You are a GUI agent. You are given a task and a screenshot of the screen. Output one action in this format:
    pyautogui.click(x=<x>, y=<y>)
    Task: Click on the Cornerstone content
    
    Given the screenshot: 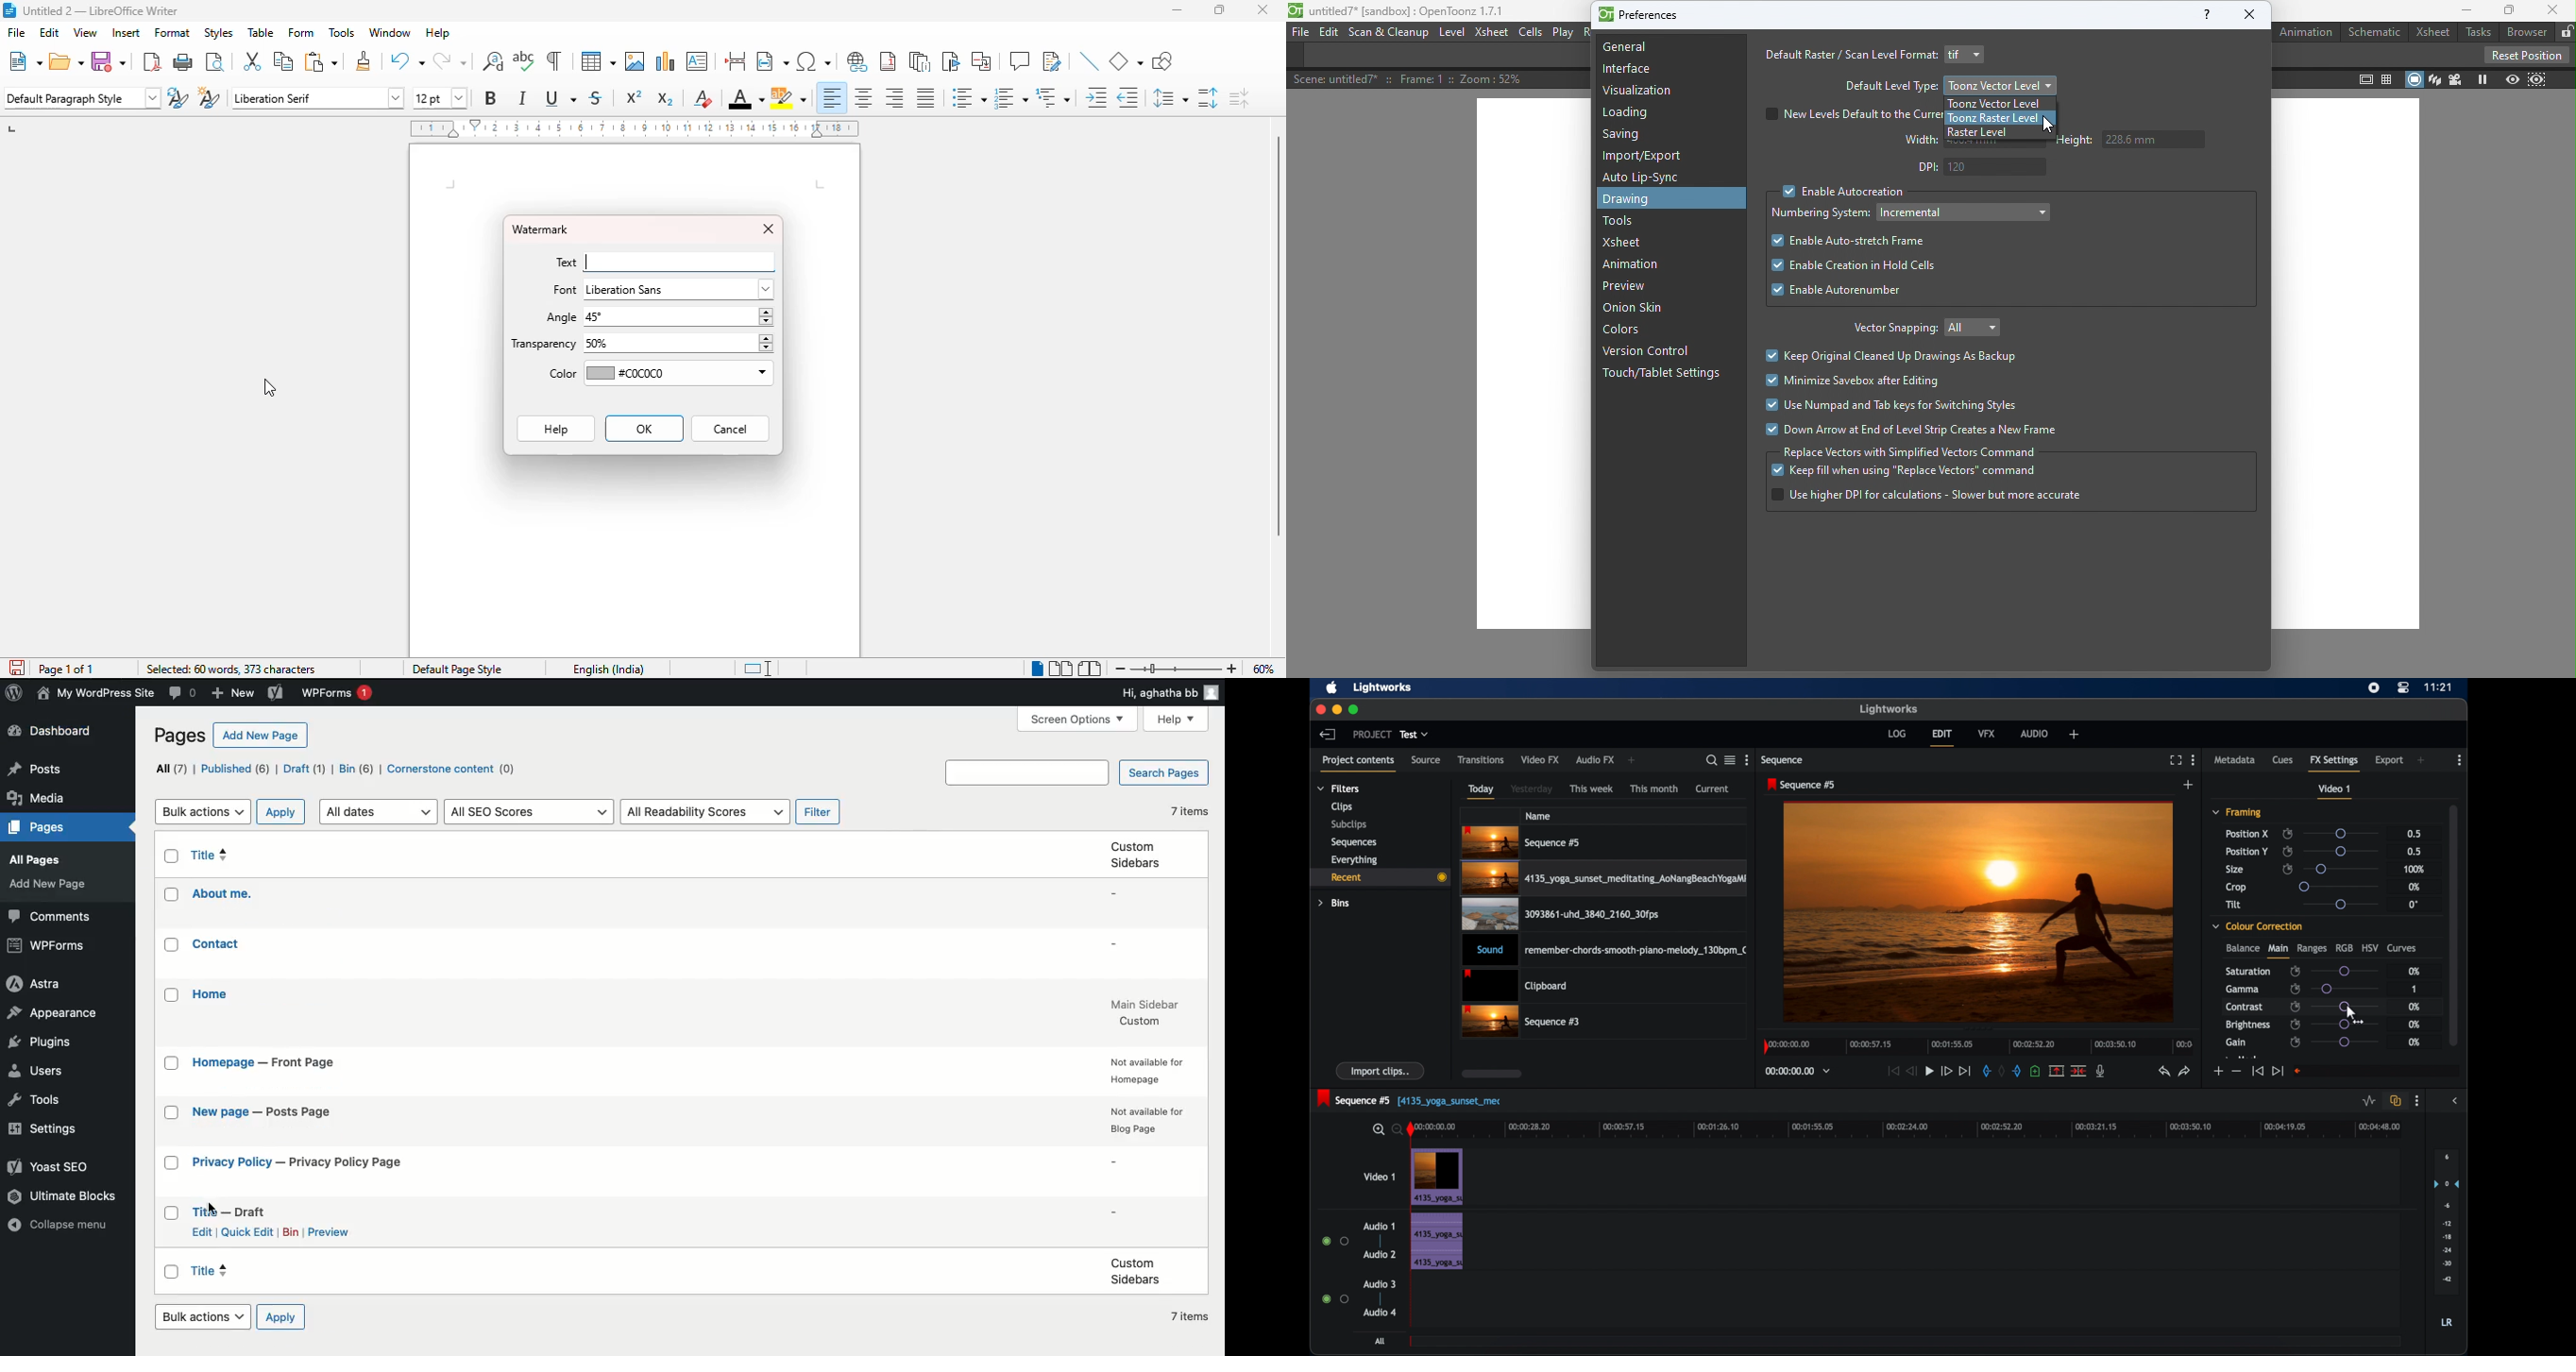 What is the action you would take?
    pyautogui.click(x=457, y=769)
    